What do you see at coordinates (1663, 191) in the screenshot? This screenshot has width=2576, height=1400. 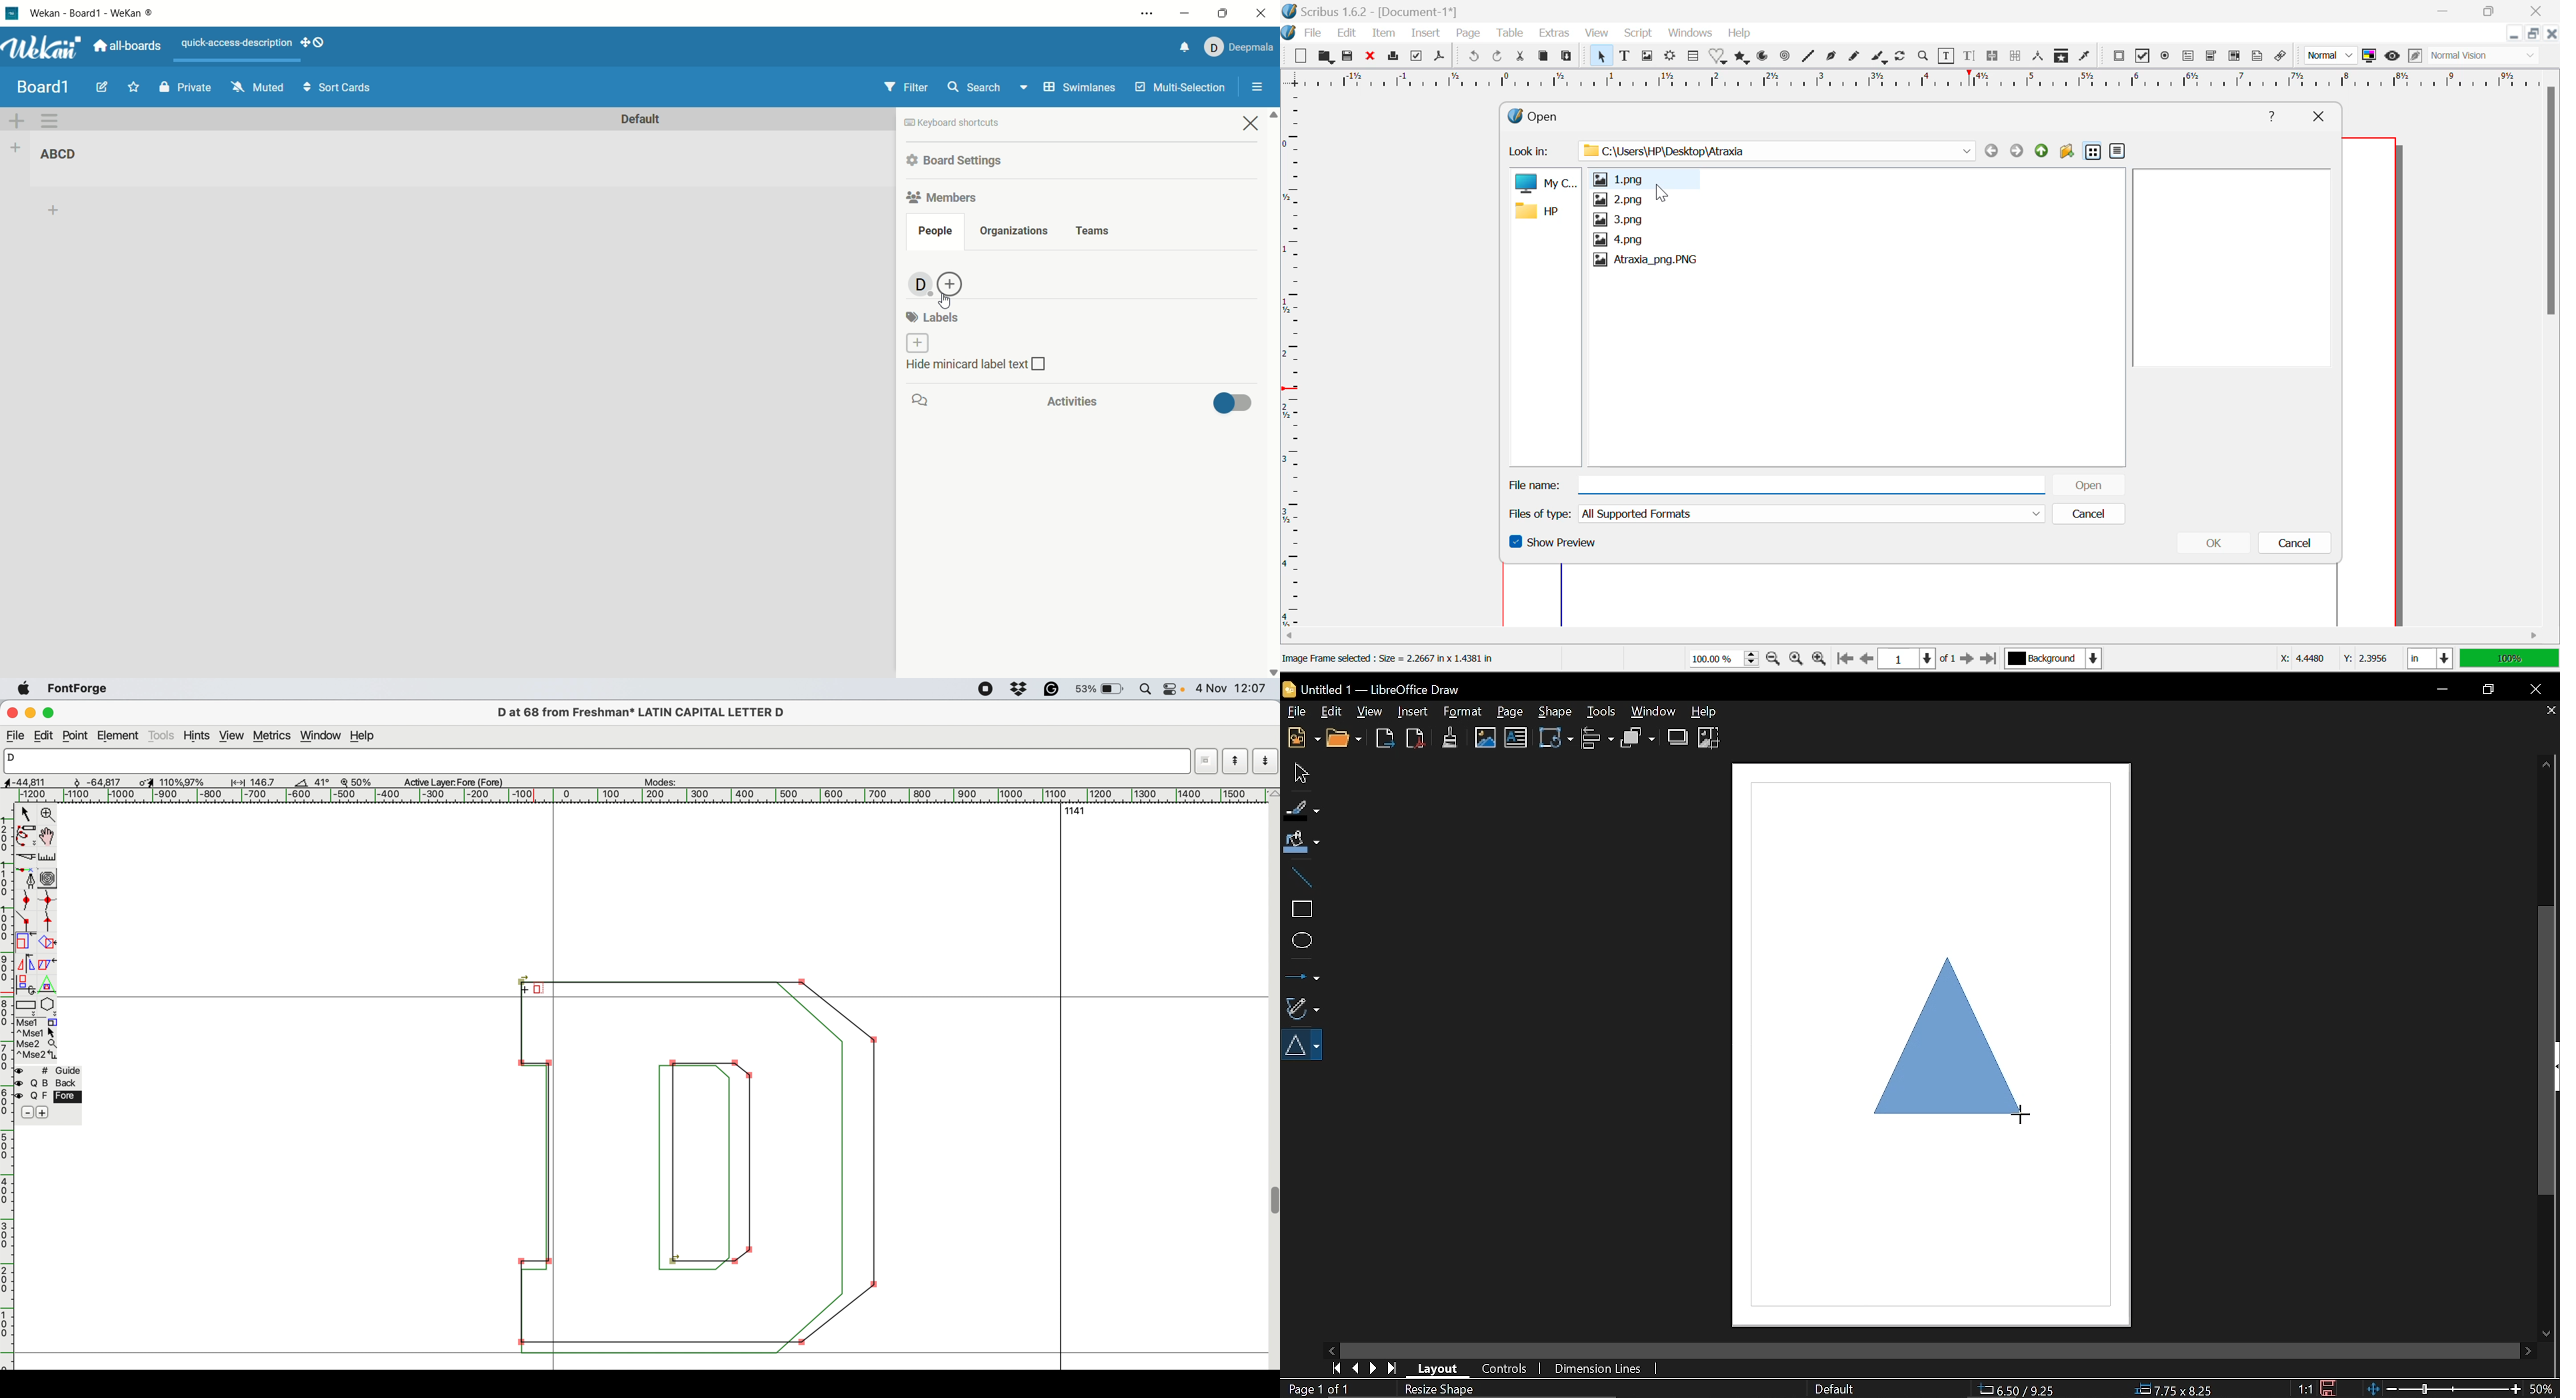 I see `Cursor ` at bounding box center [1663, 191].